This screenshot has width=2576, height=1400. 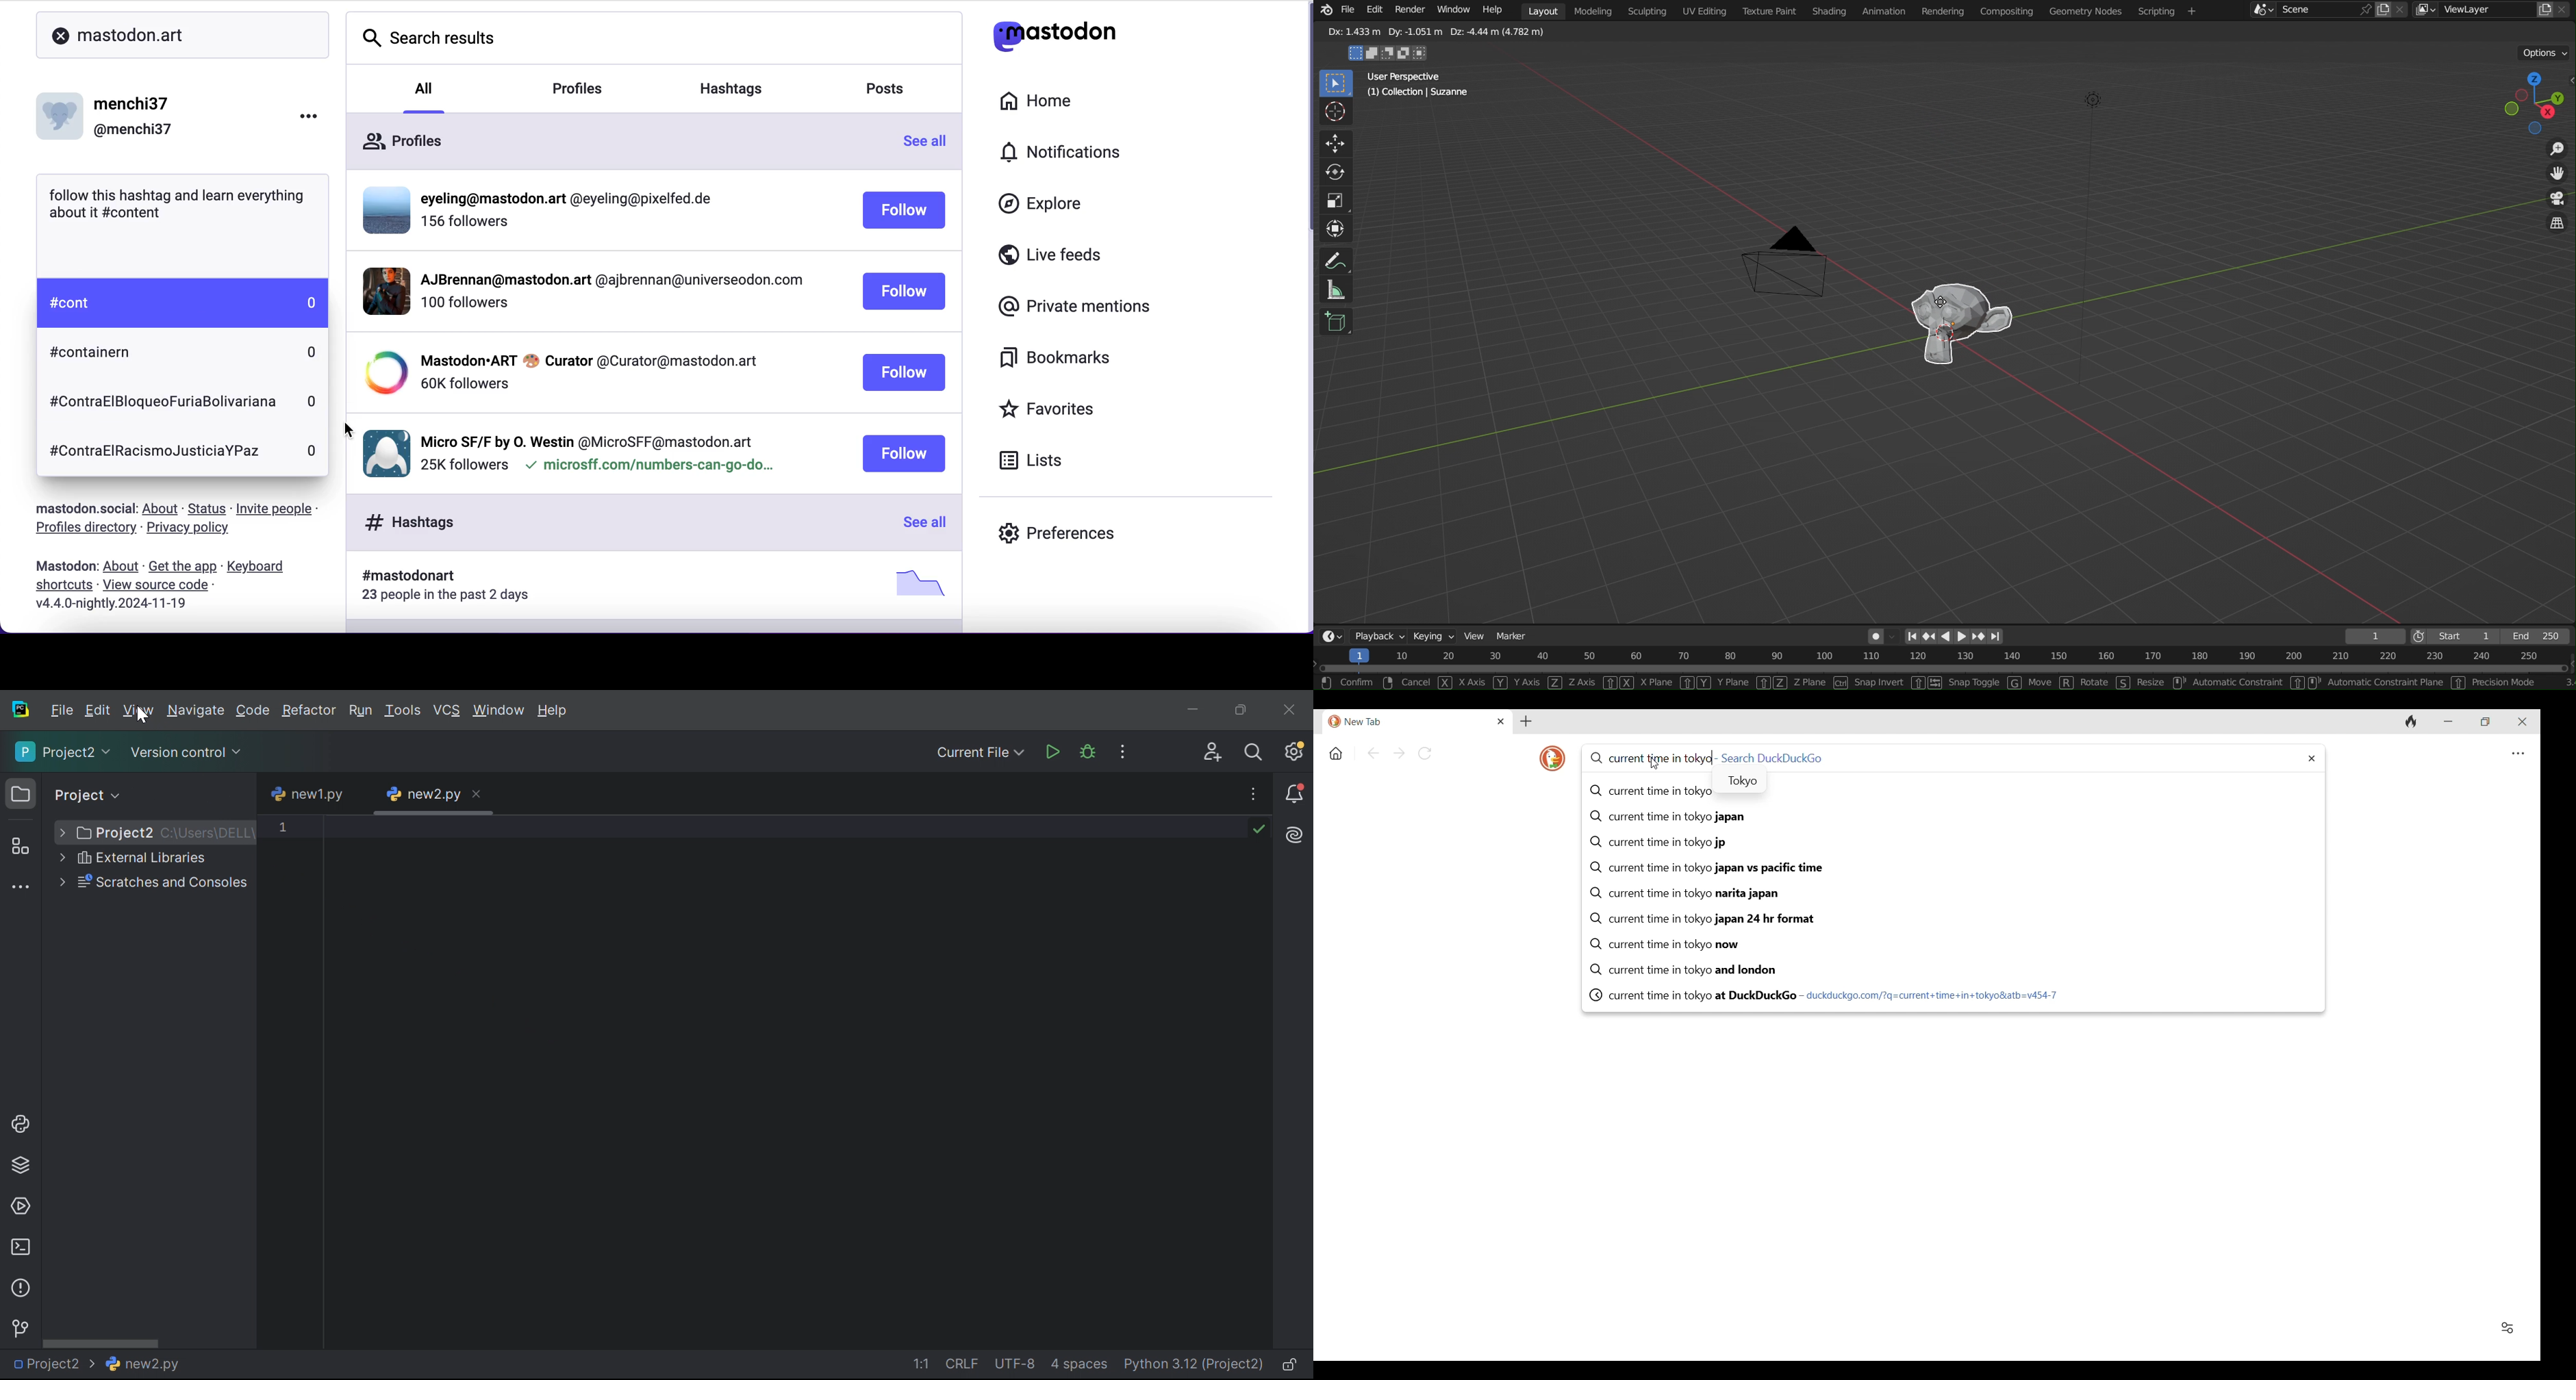 What do you see at coordinates (2557, 199) in the screenshot?
I see `Camera view` at bounding box center [2557, 199].